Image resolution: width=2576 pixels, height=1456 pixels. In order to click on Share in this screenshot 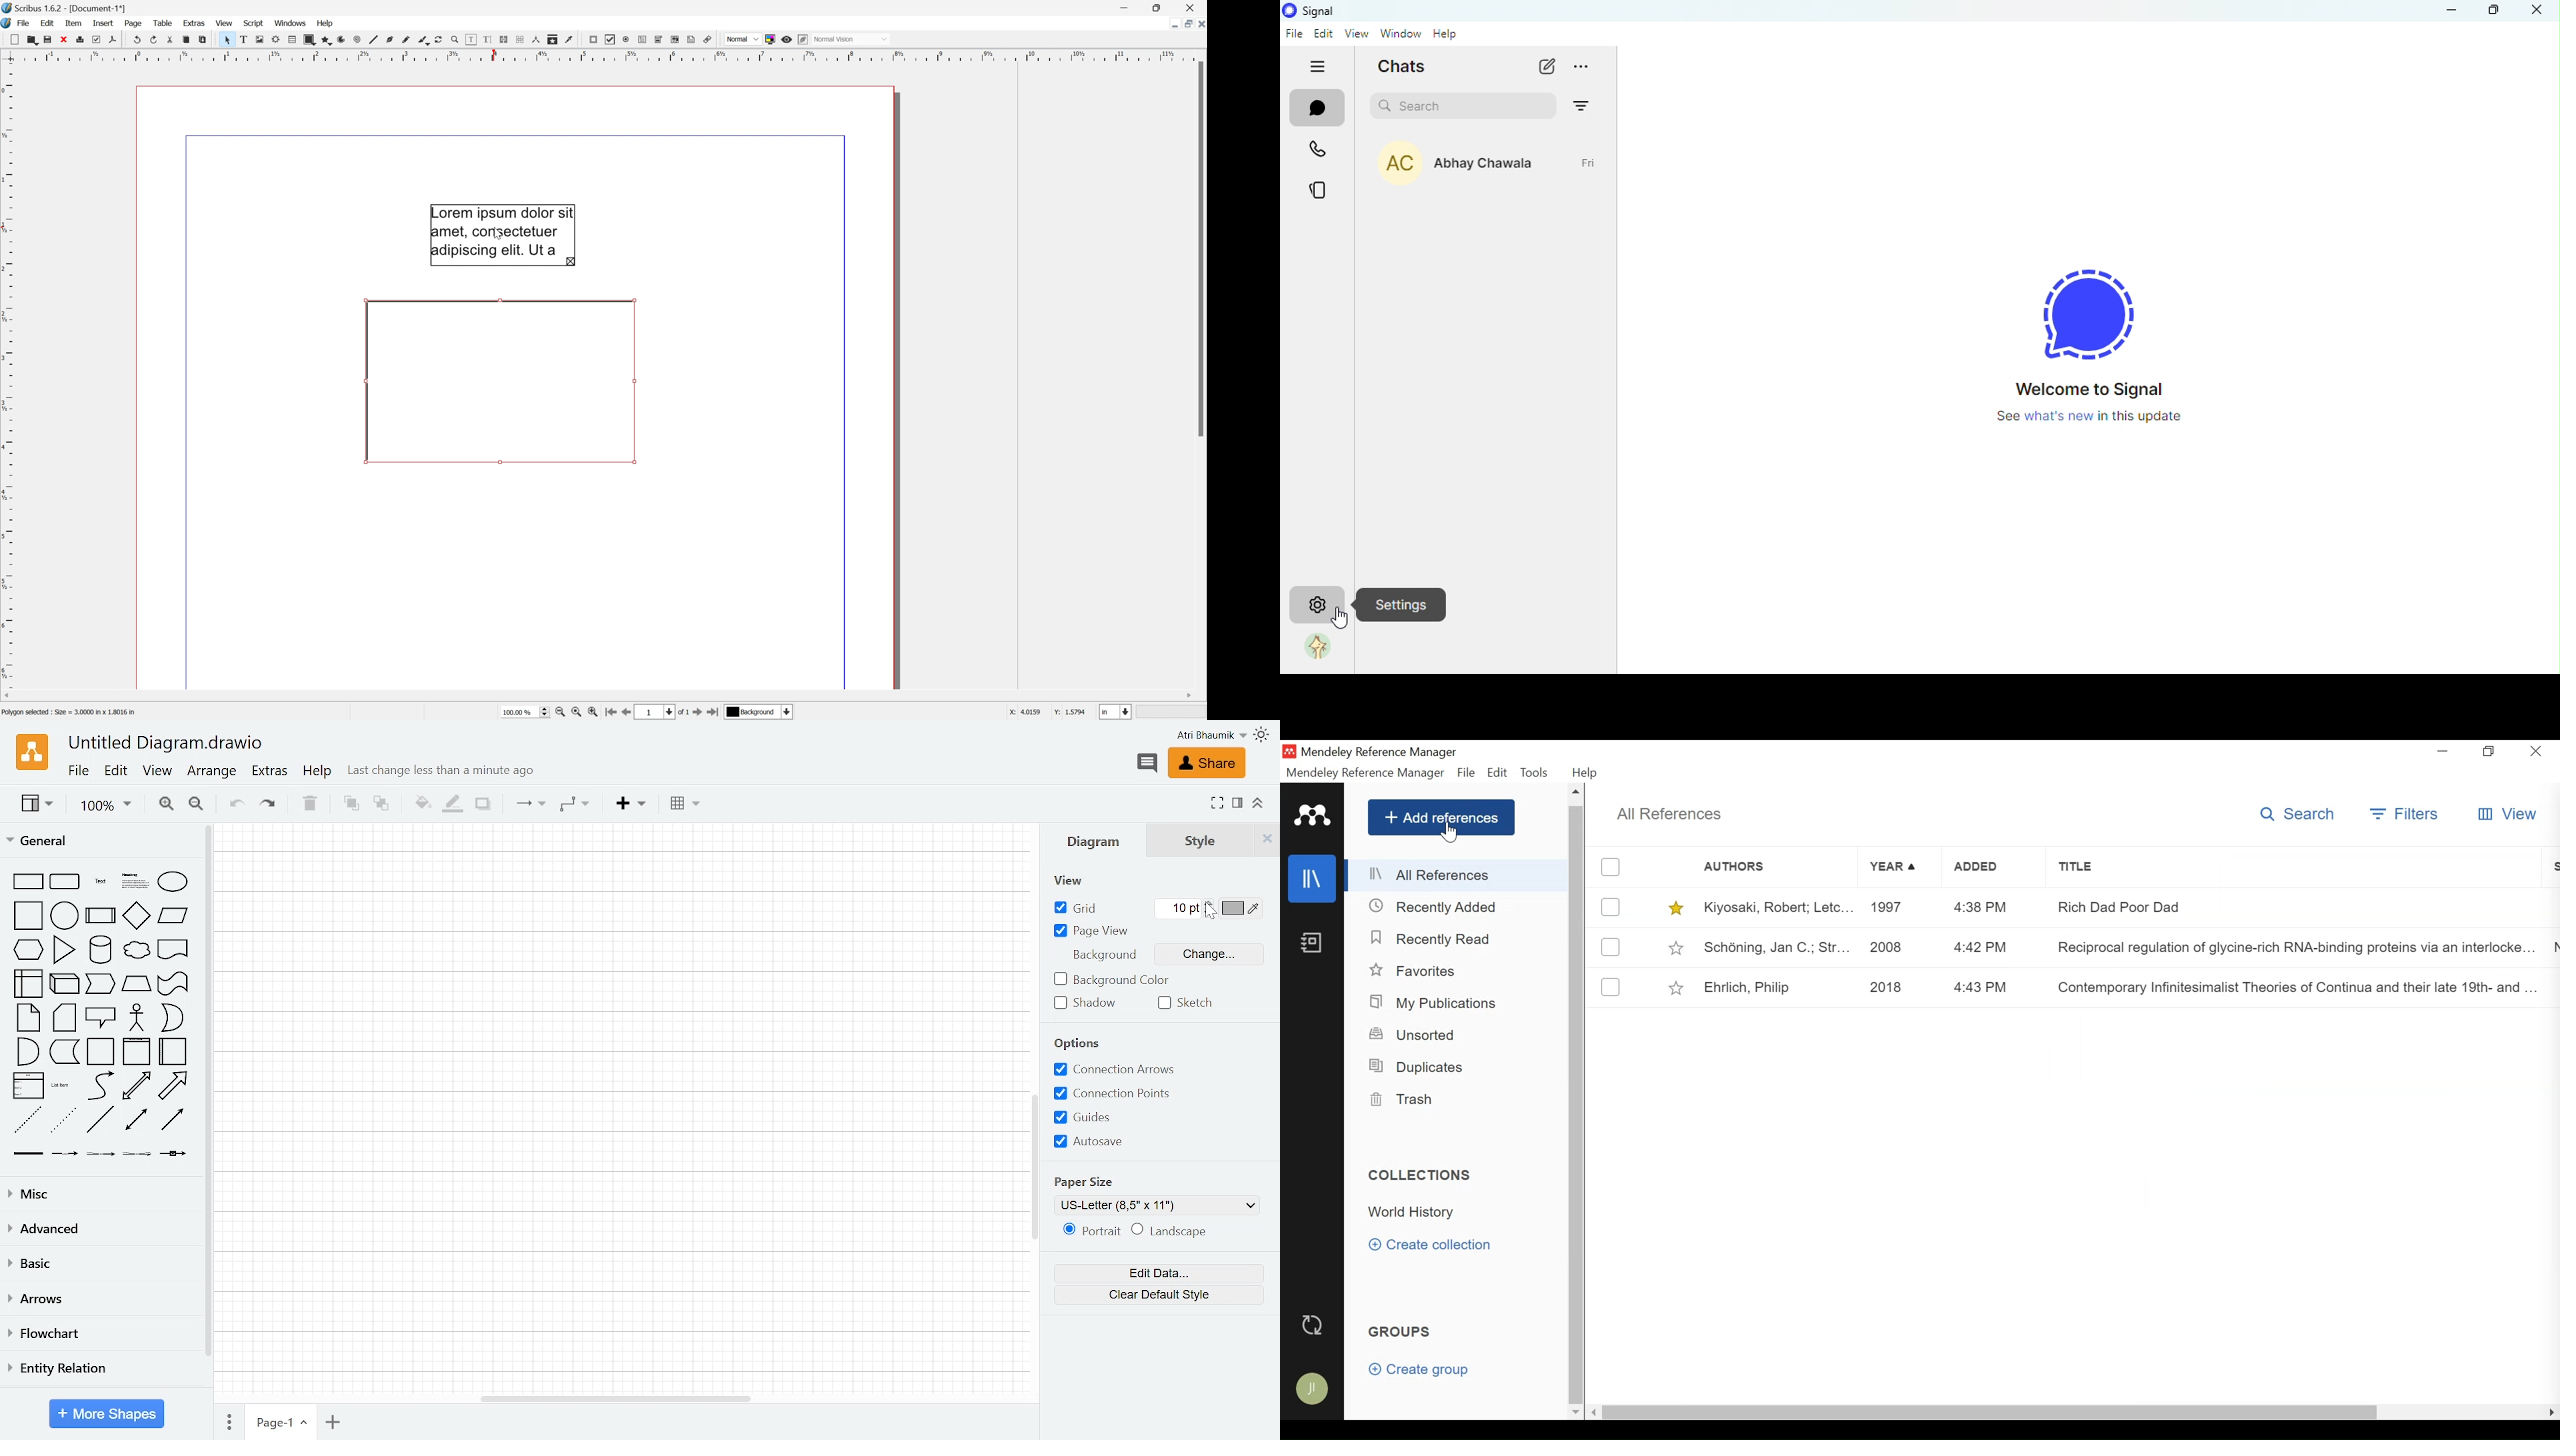, I will do `click(1210, 764)`.